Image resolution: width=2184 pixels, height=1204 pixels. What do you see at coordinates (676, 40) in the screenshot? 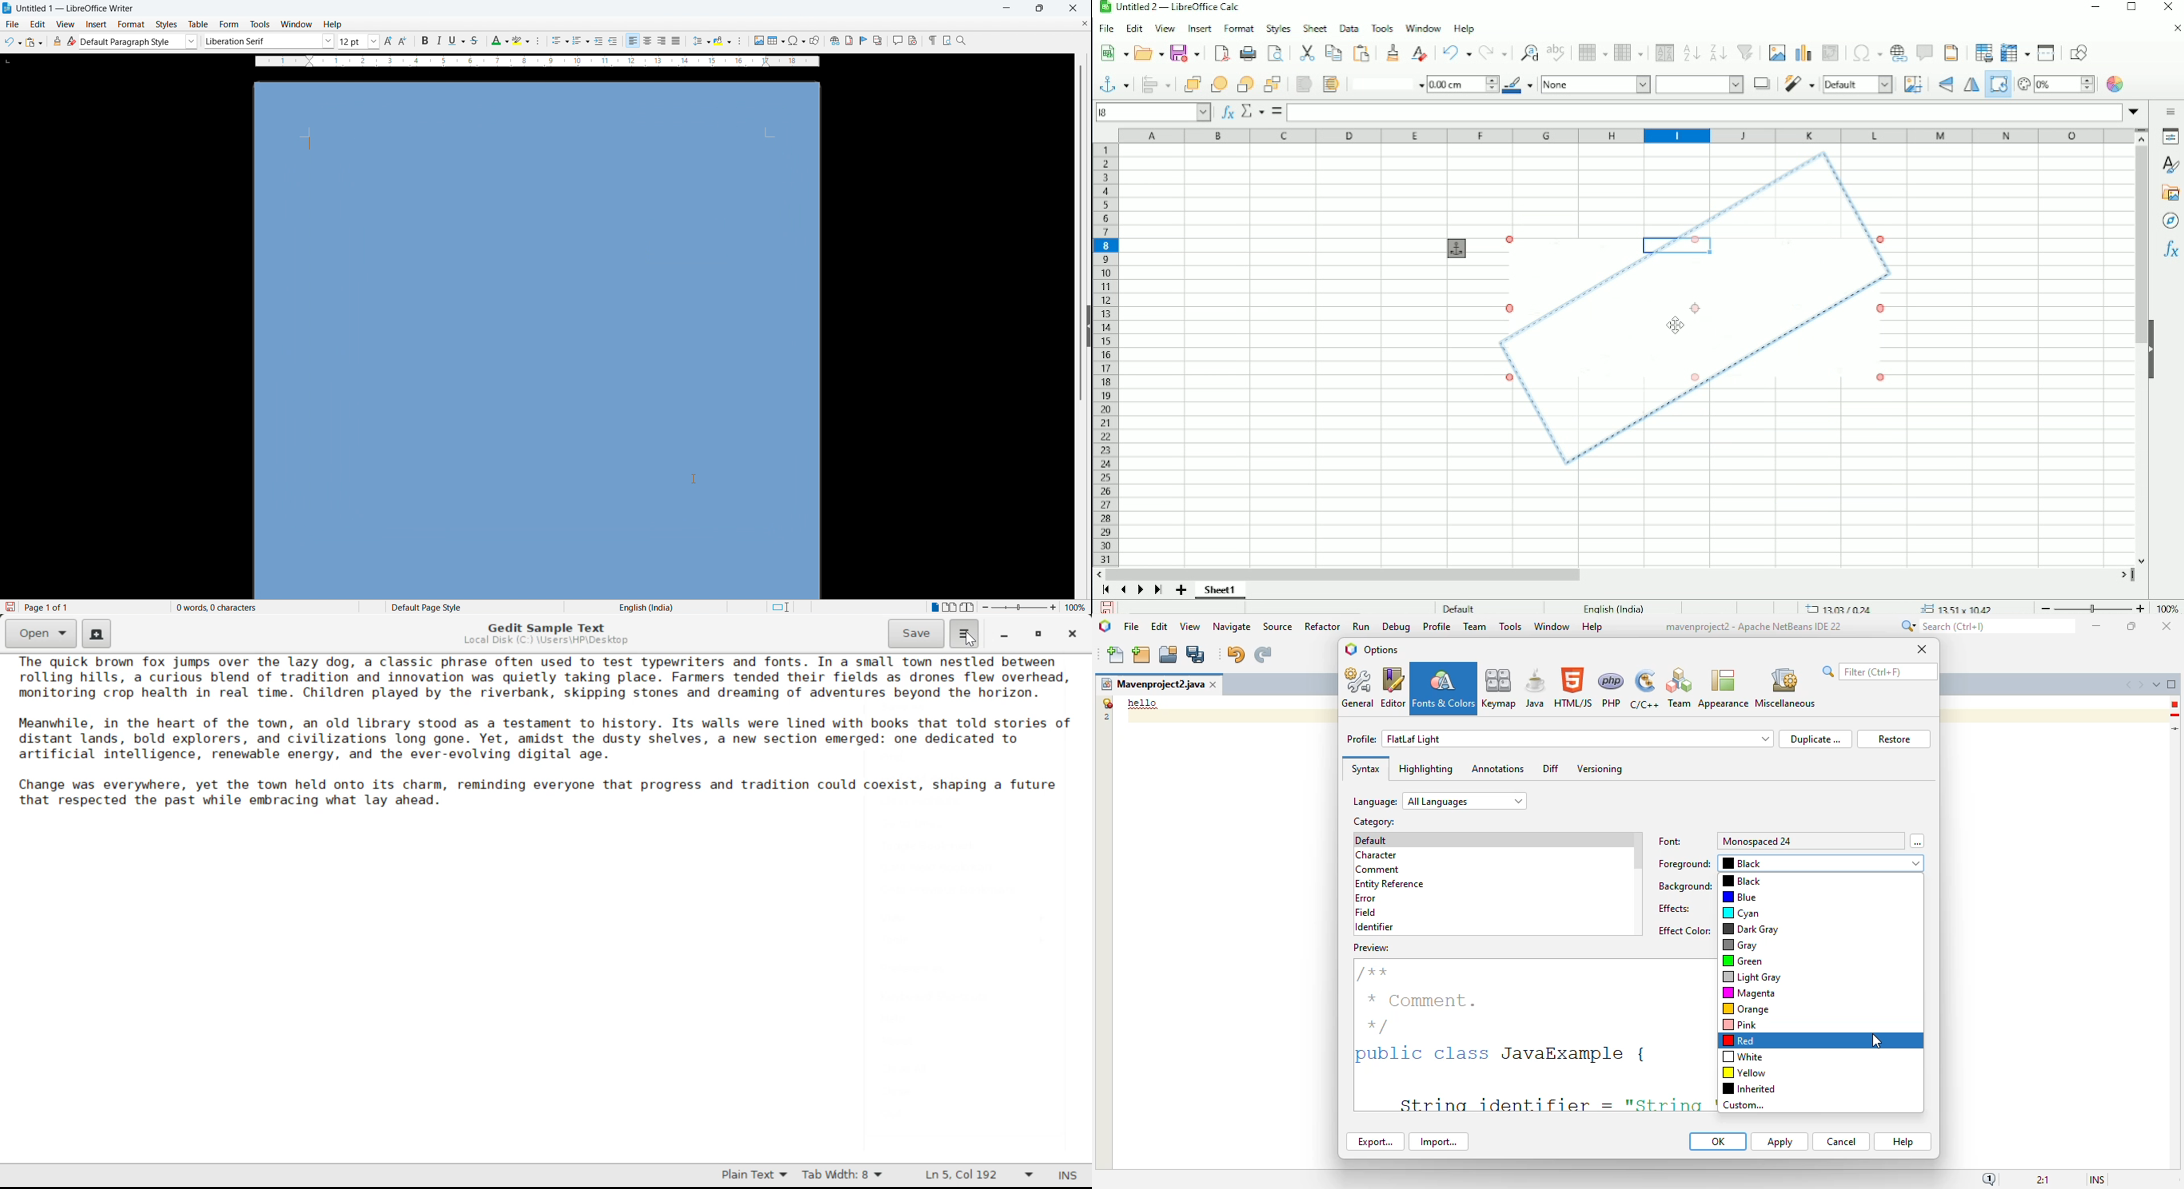
I see `Justify ` at bounding box center [676, 40].